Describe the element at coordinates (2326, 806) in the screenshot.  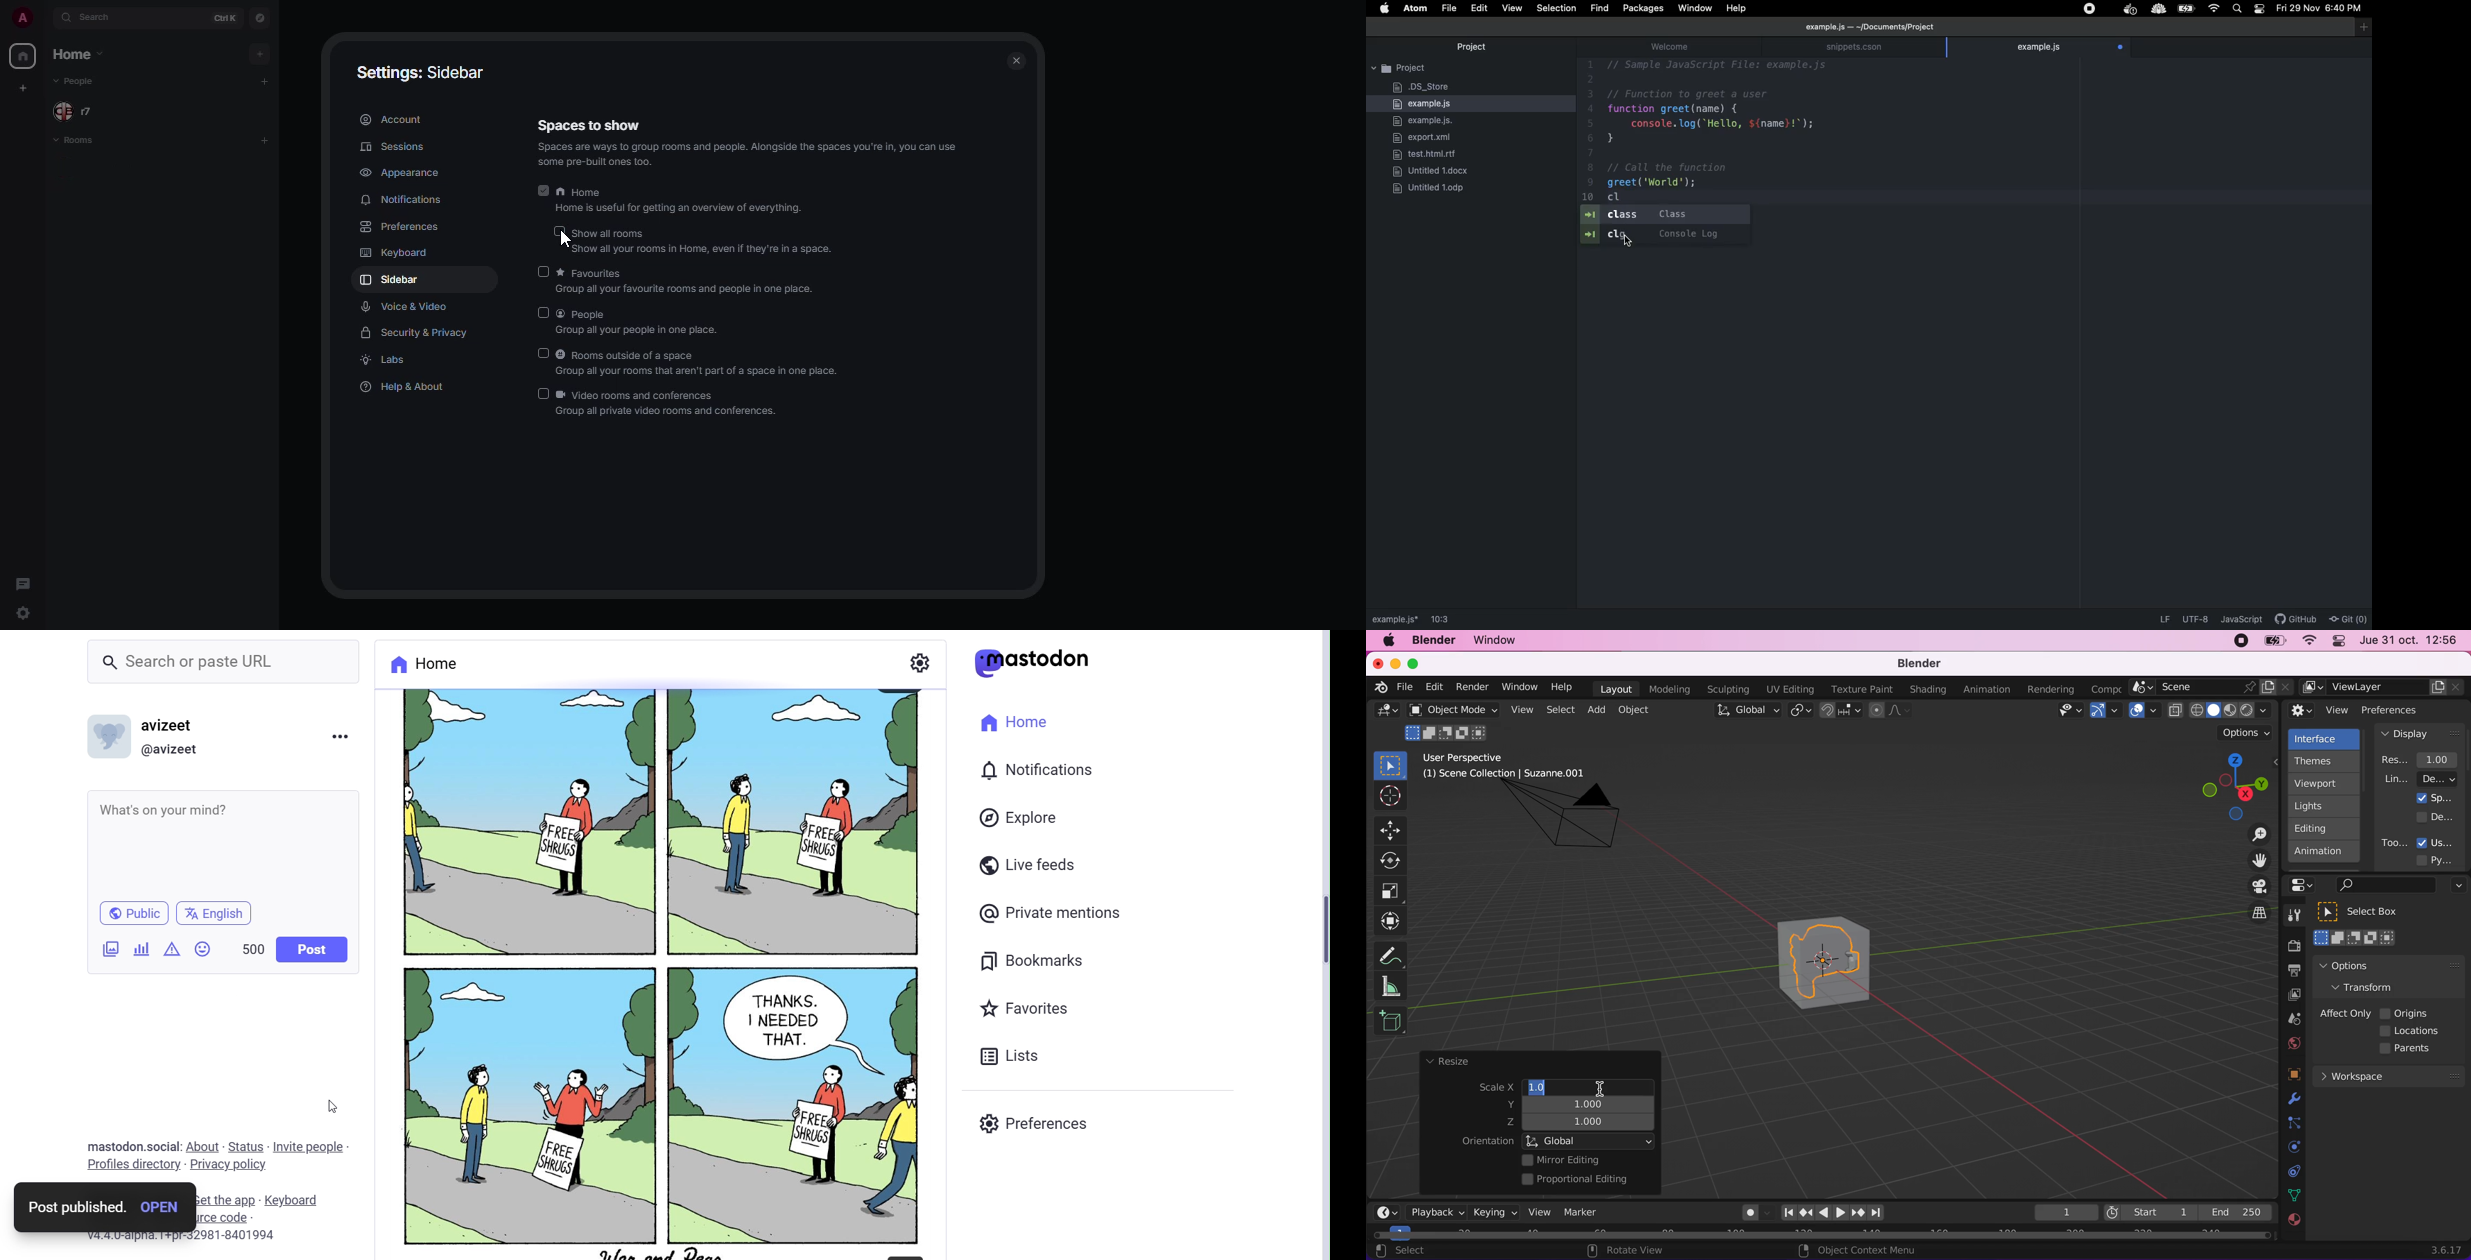
I see `lights` at that location.